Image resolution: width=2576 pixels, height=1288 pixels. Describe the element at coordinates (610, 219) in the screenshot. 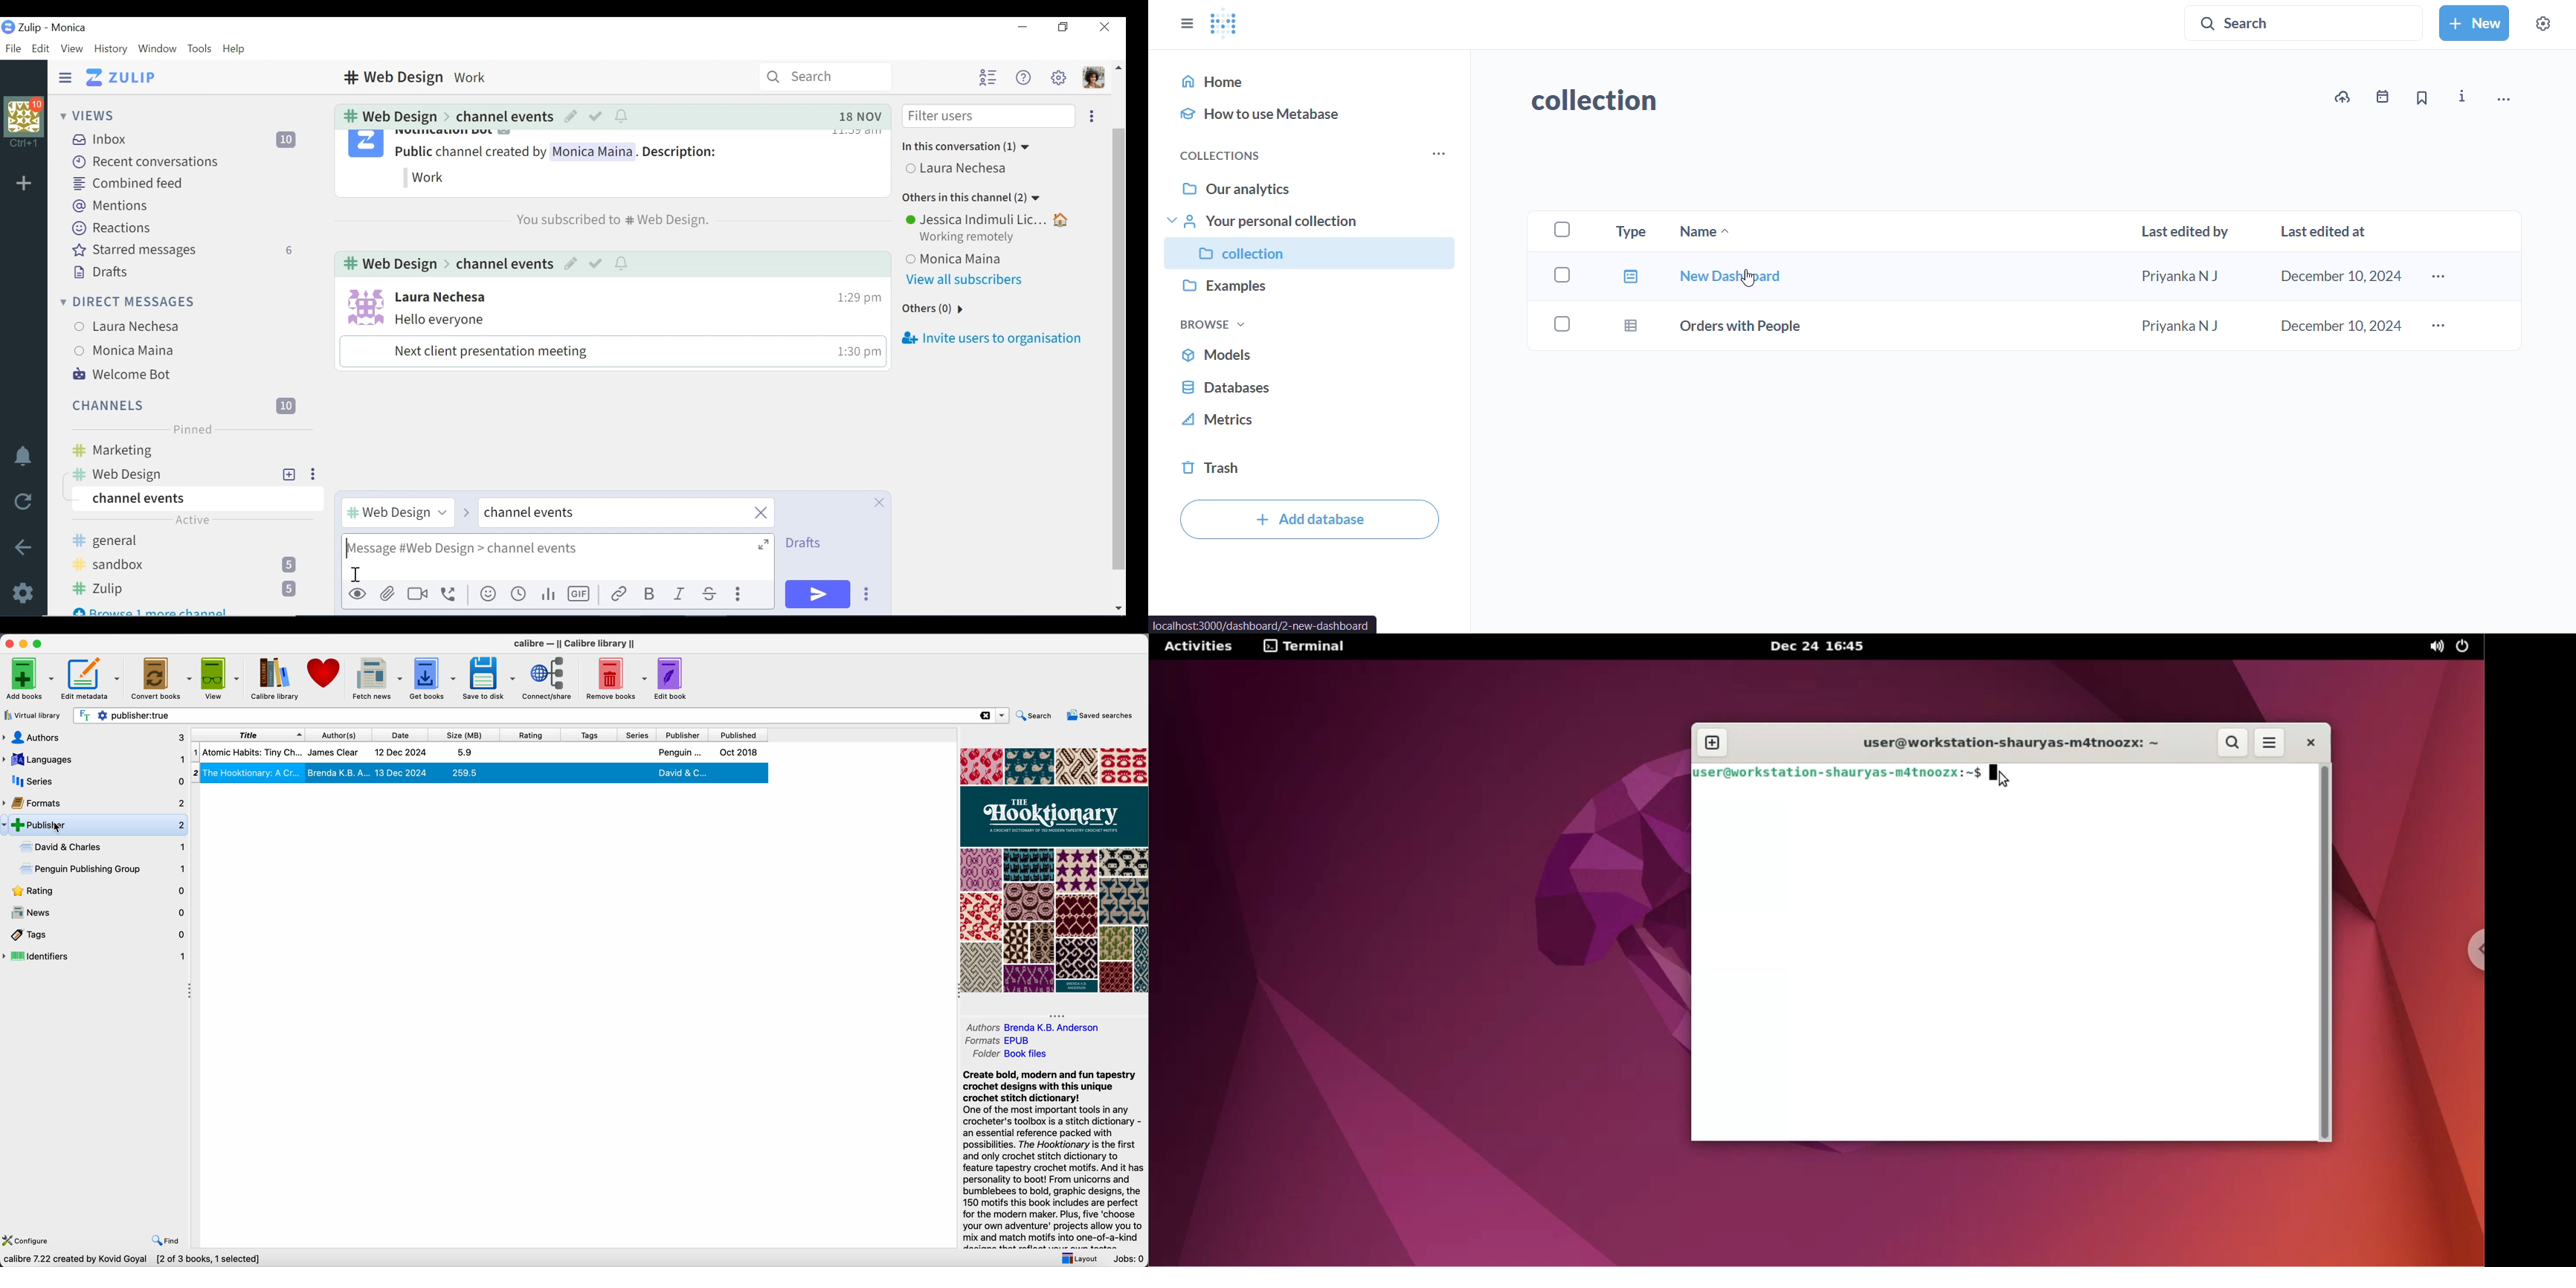

I see `You subscribed to web design channel - notification` at that location.